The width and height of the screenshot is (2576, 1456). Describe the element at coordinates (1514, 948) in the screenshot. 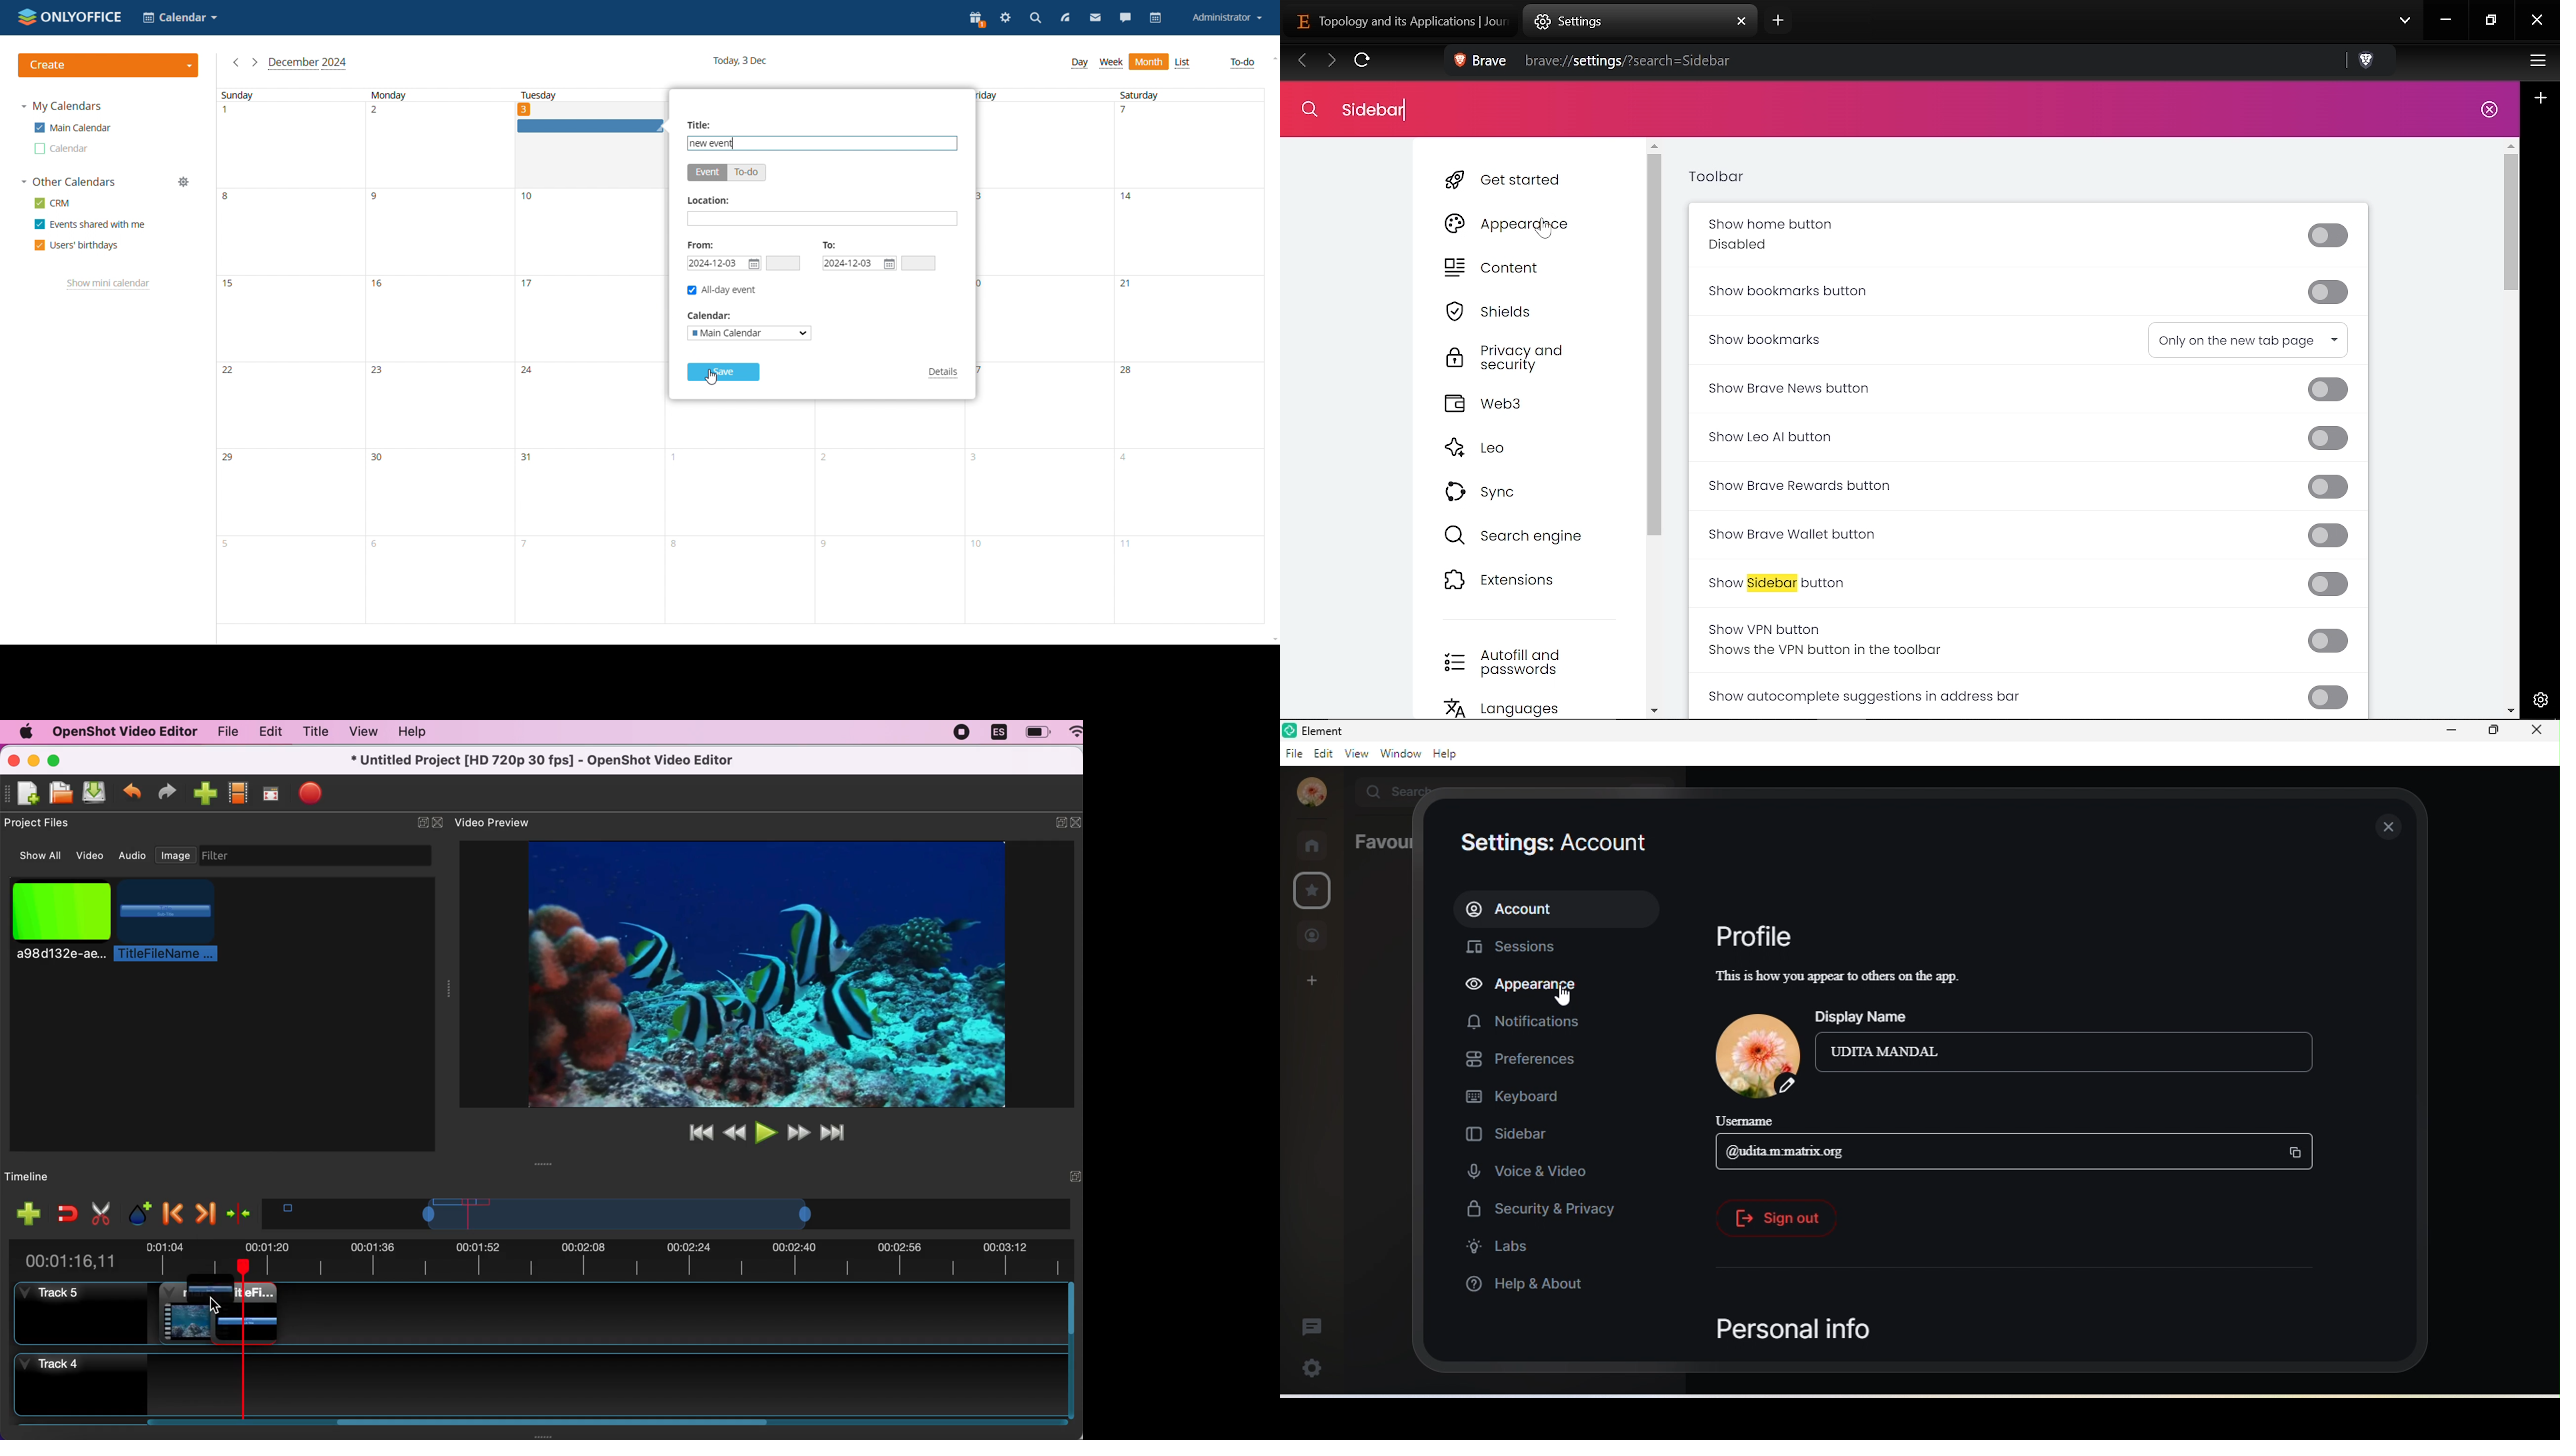

I see `sessions` at that location.